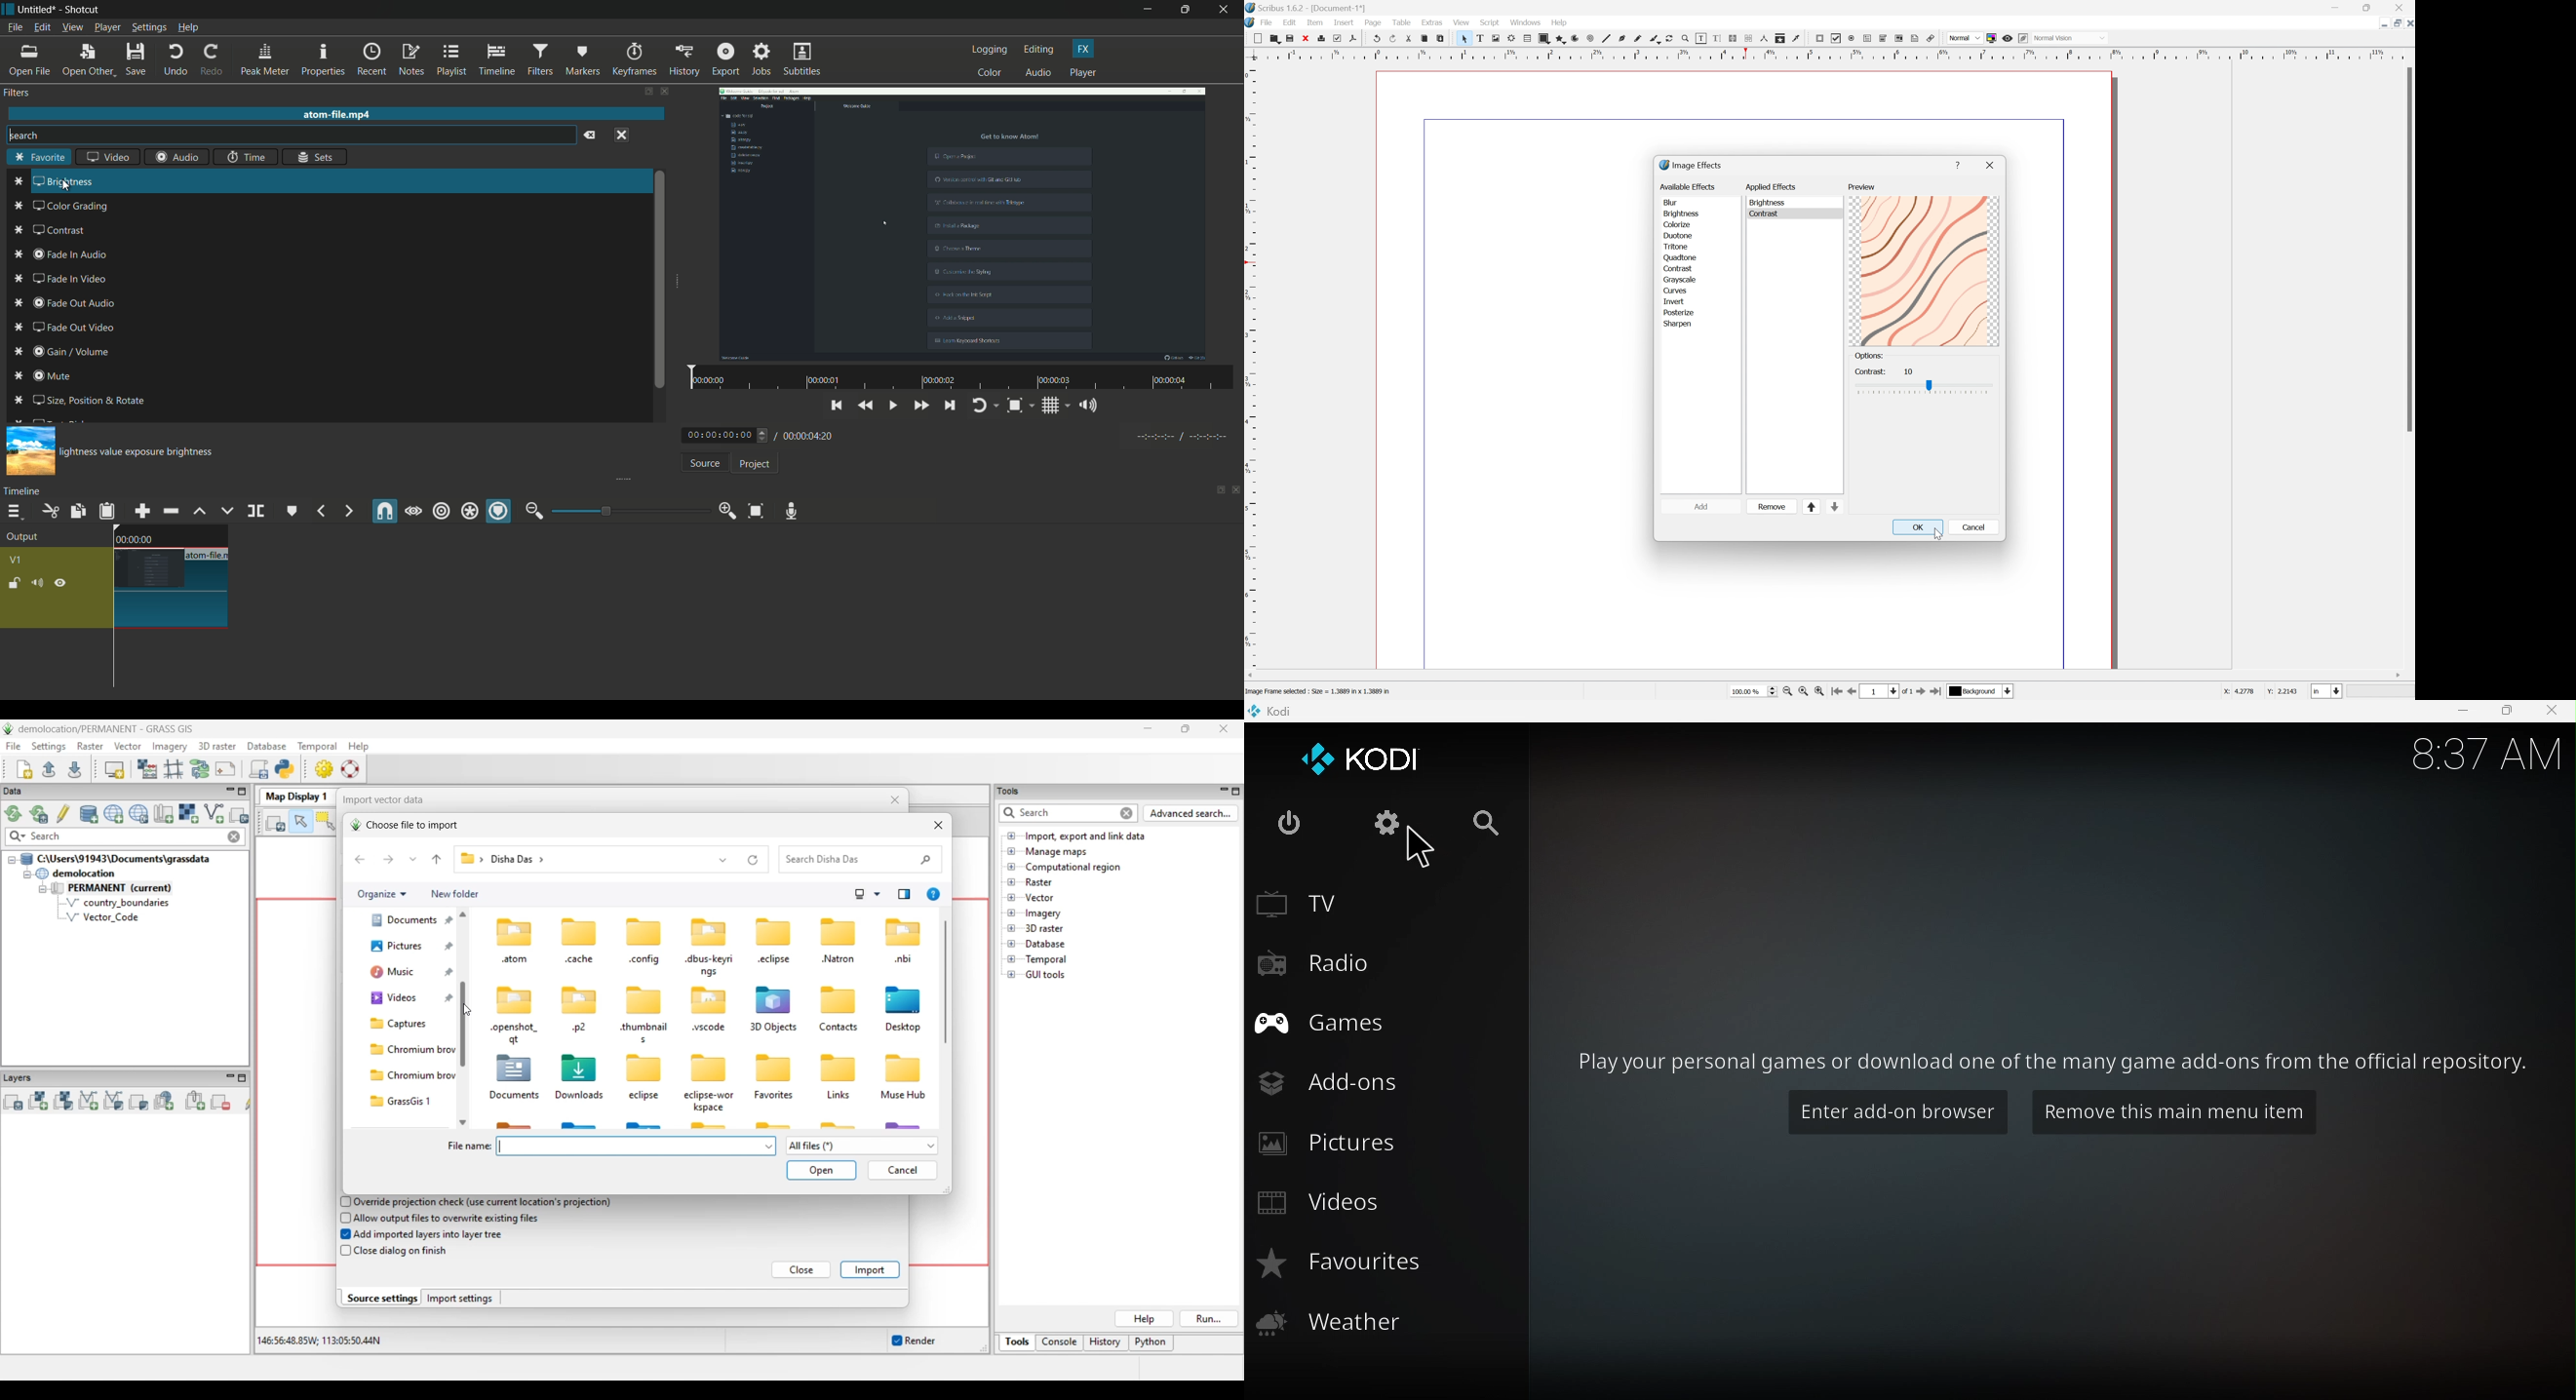 The width and height of the screenshot is (2576, 1400). I want to click on contrast, so click(1682, 267).